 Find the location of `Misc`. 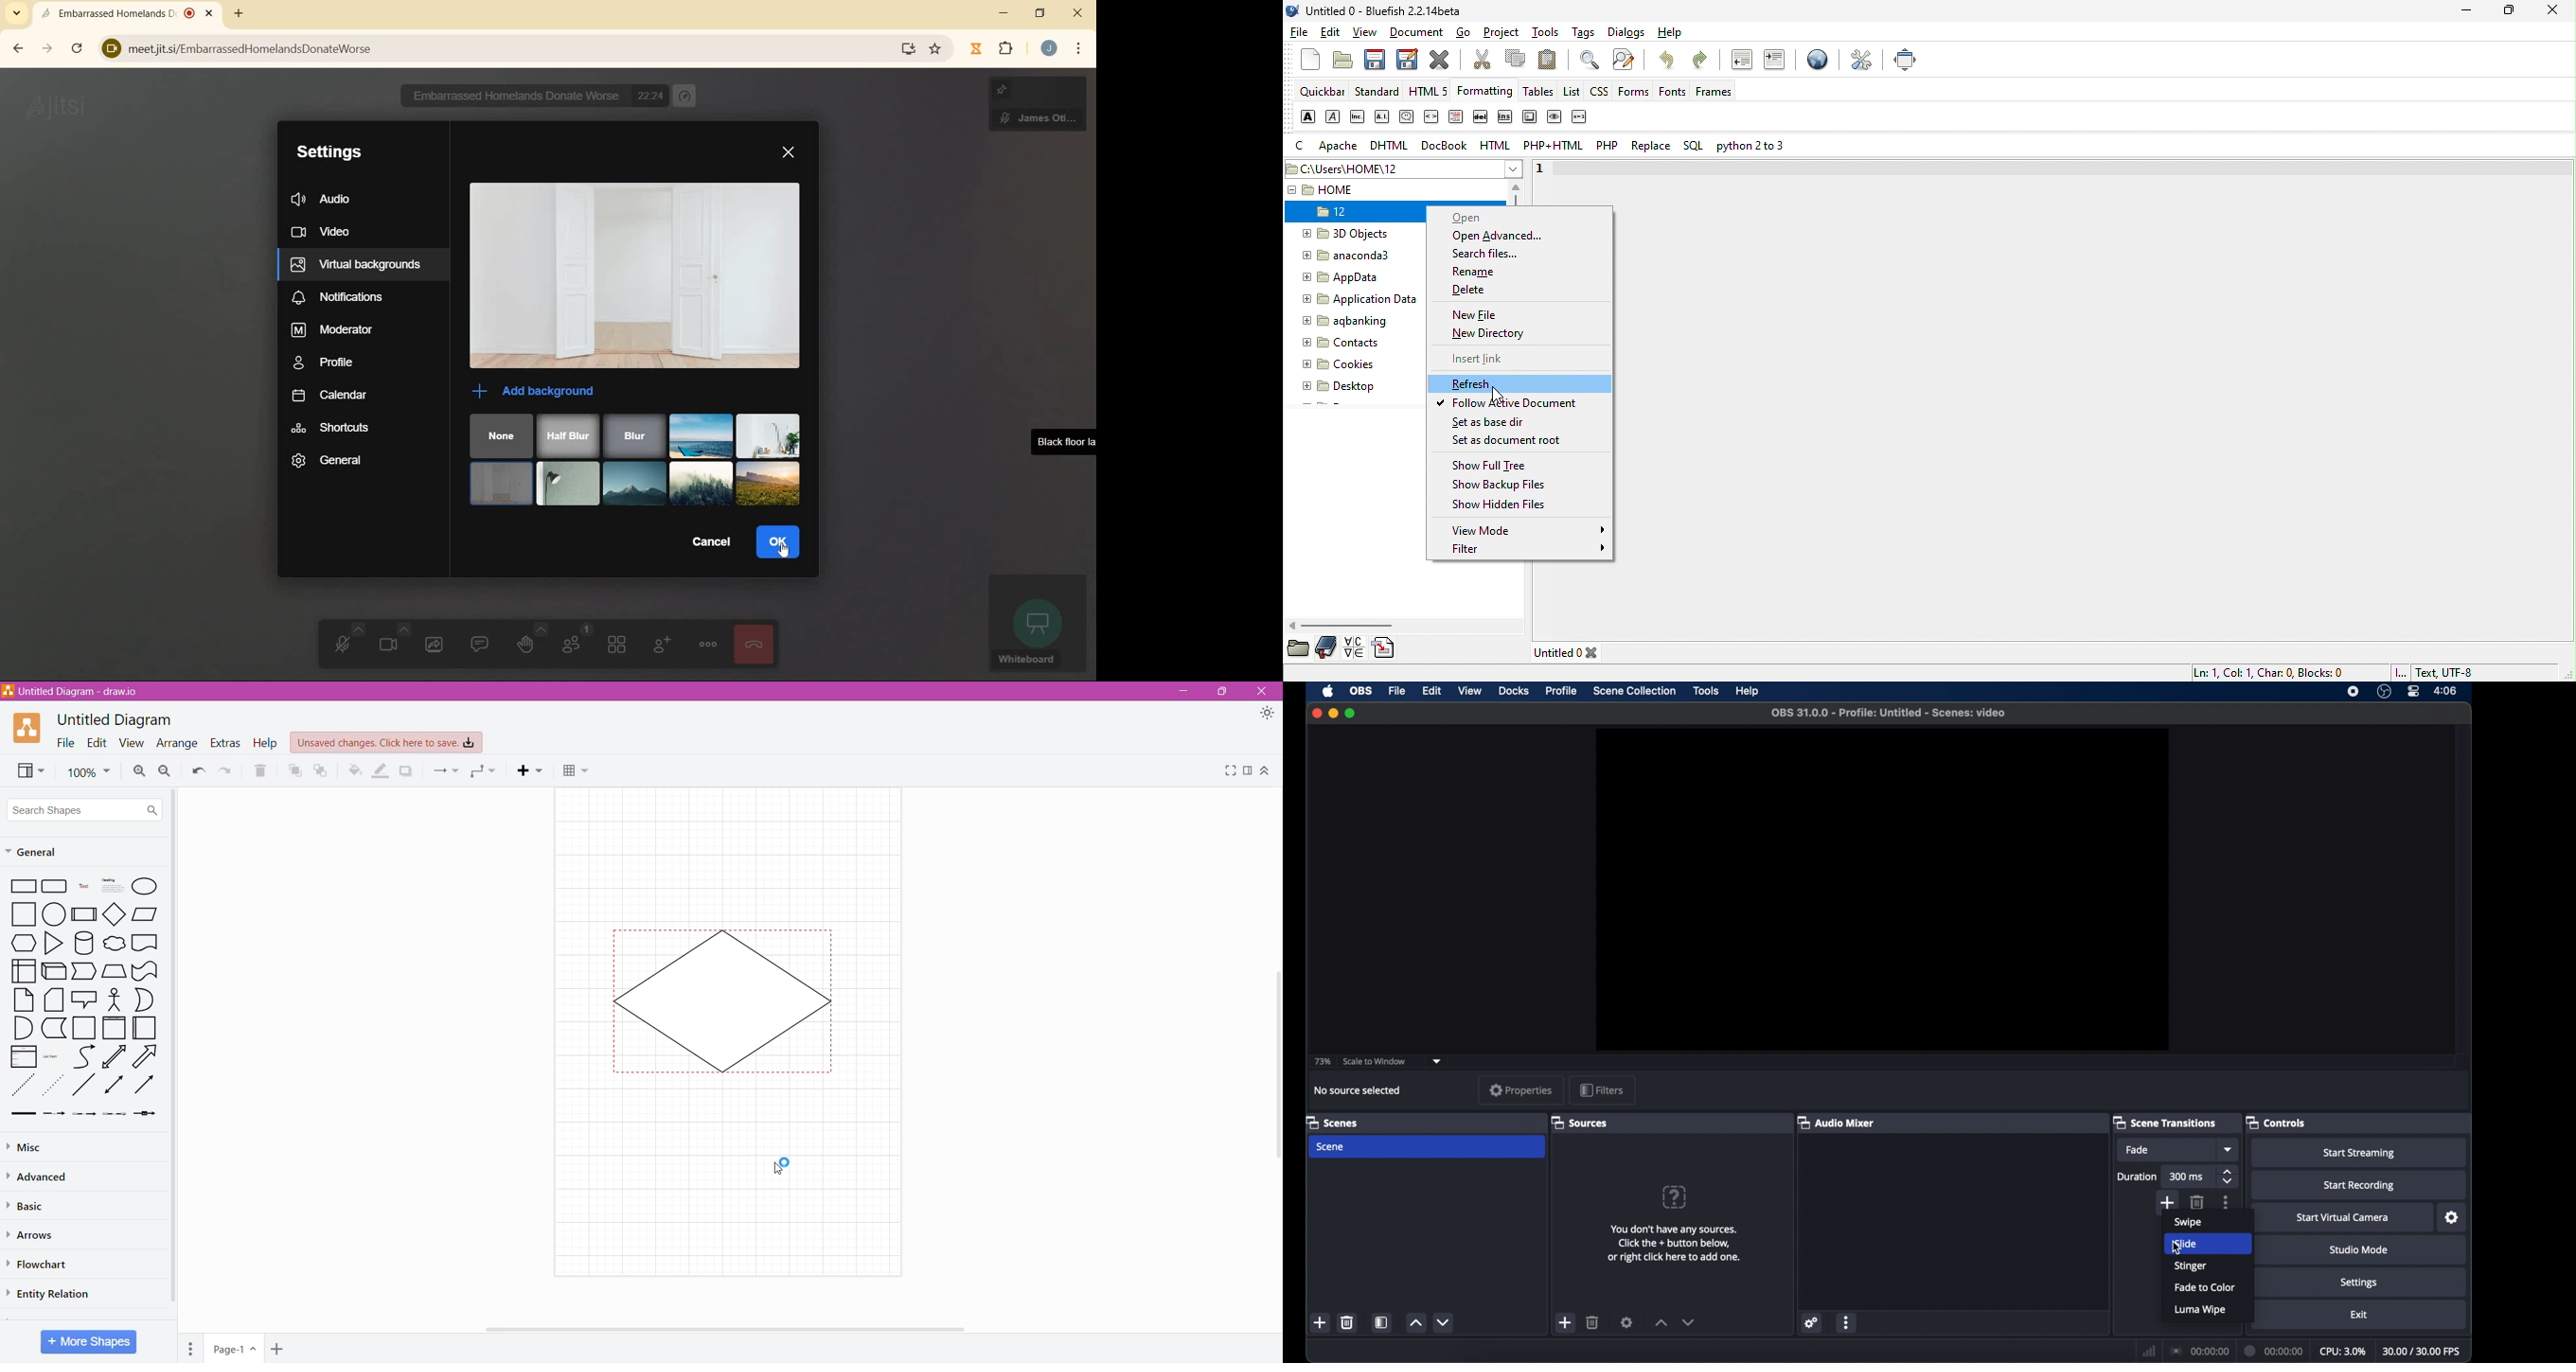

Misc is located at coordinates (41, 1148).